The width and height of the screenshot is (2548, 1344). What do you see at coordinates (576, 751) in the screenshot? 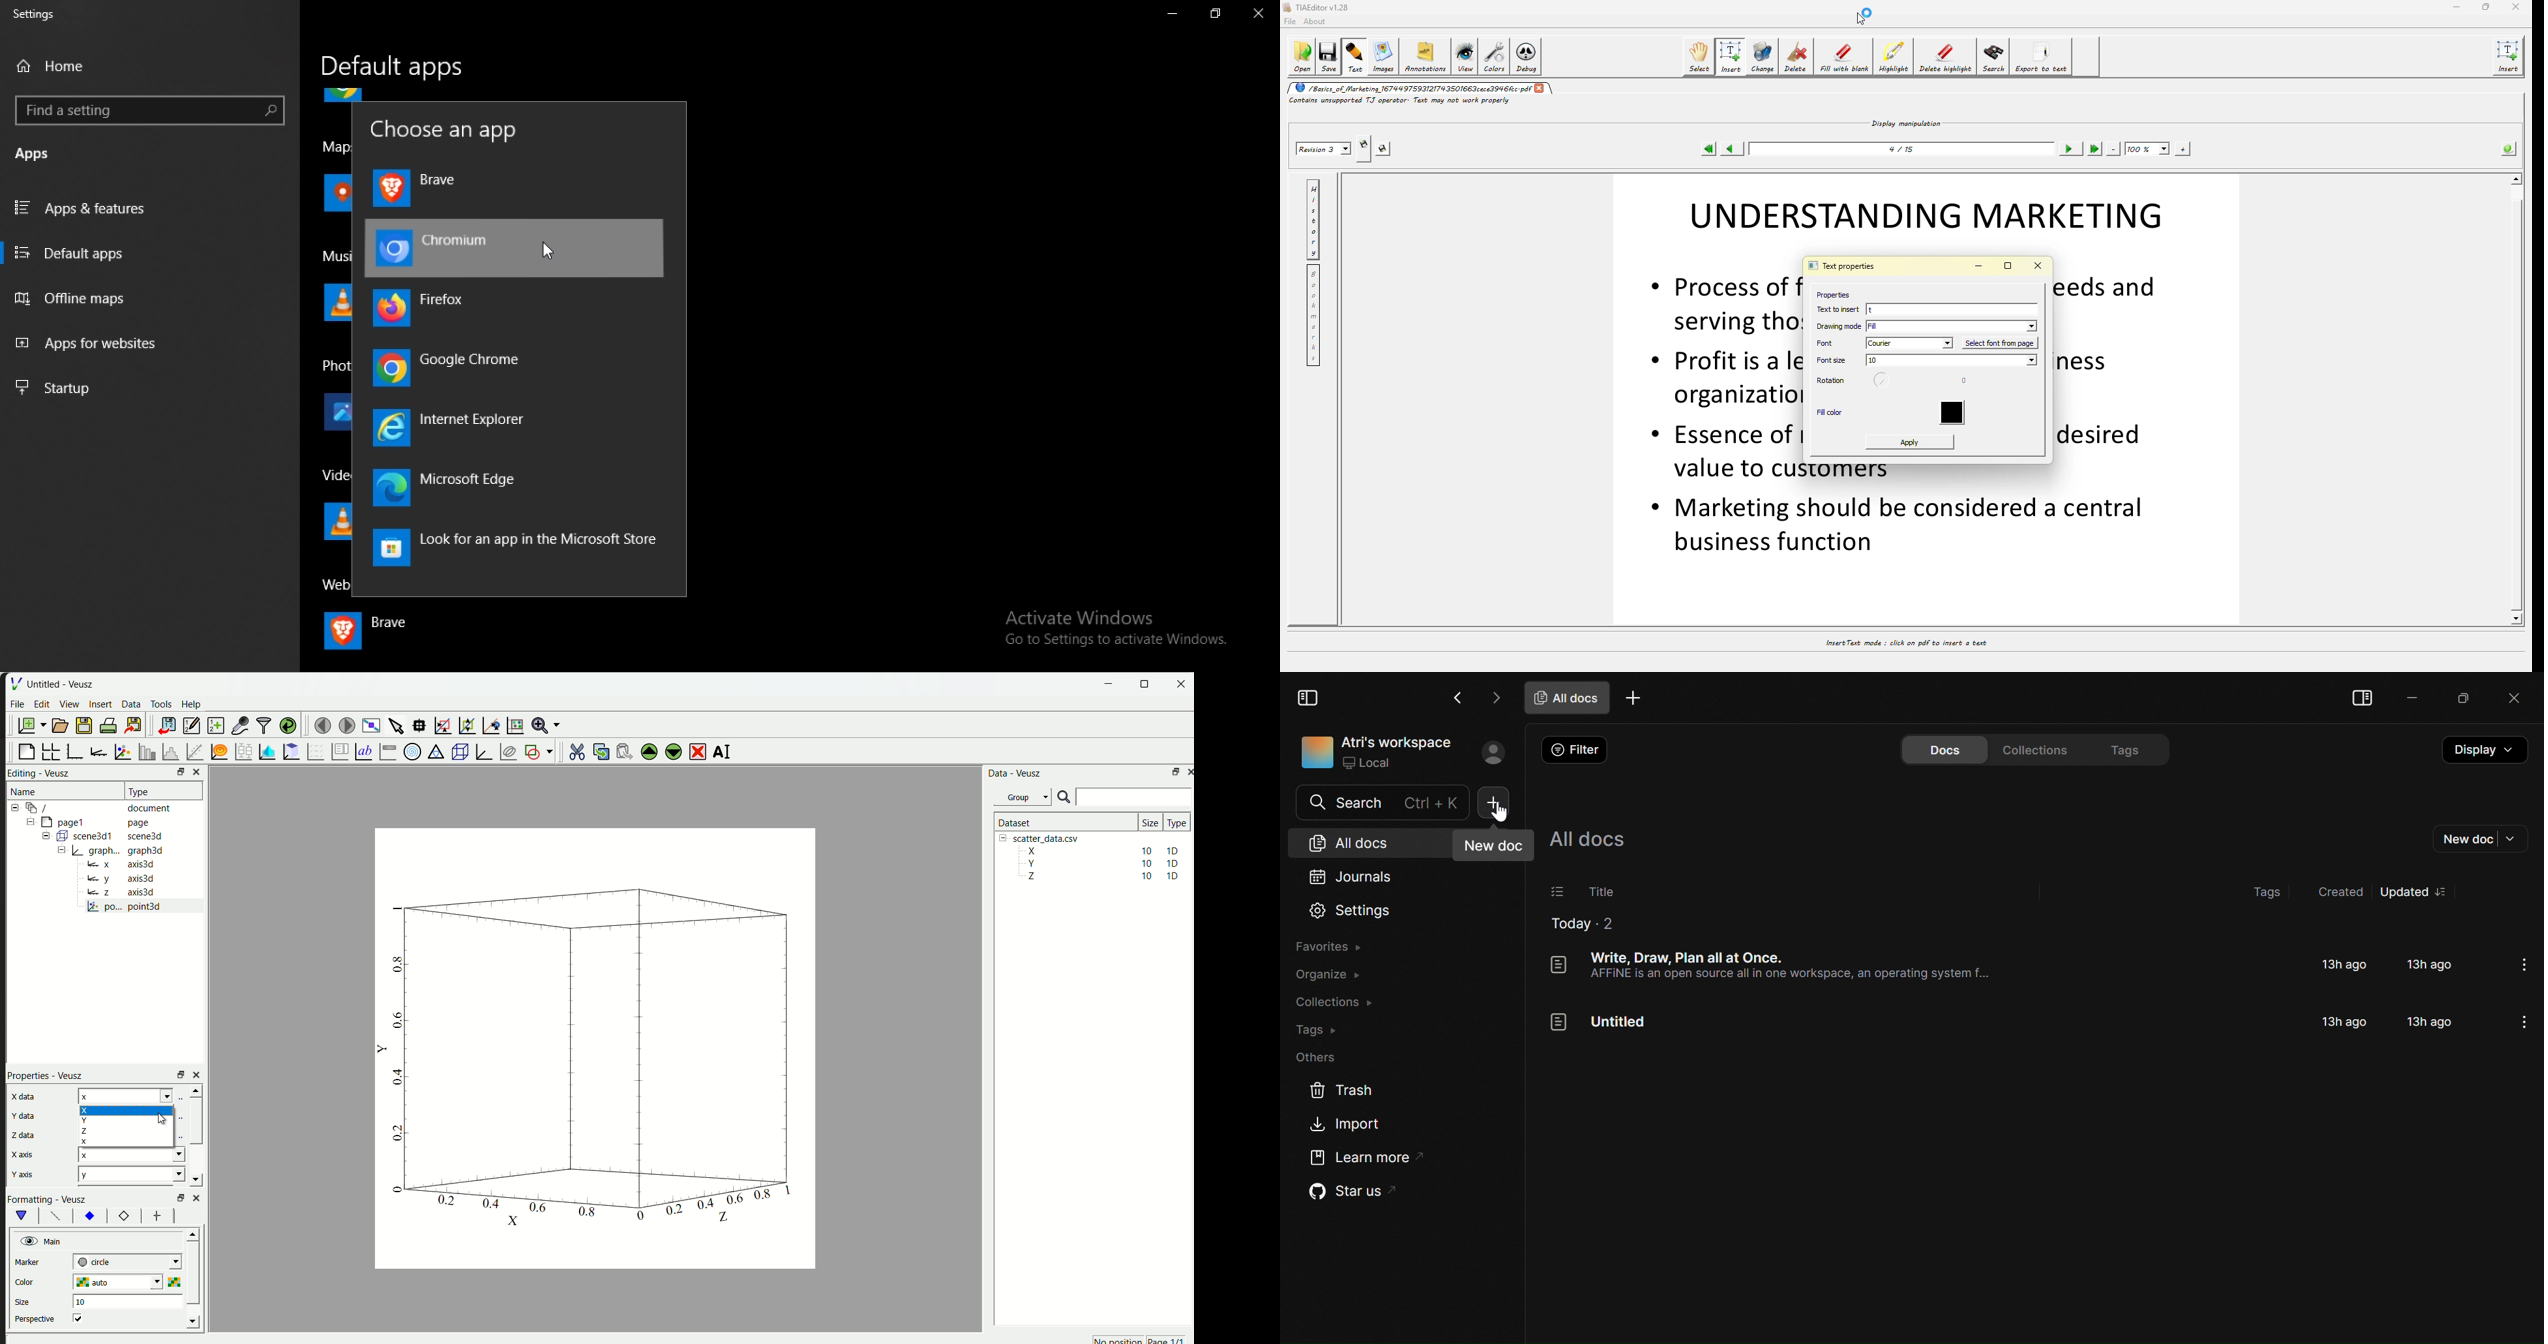
I see `cut the selected widget` at bounding box center [576, 751].